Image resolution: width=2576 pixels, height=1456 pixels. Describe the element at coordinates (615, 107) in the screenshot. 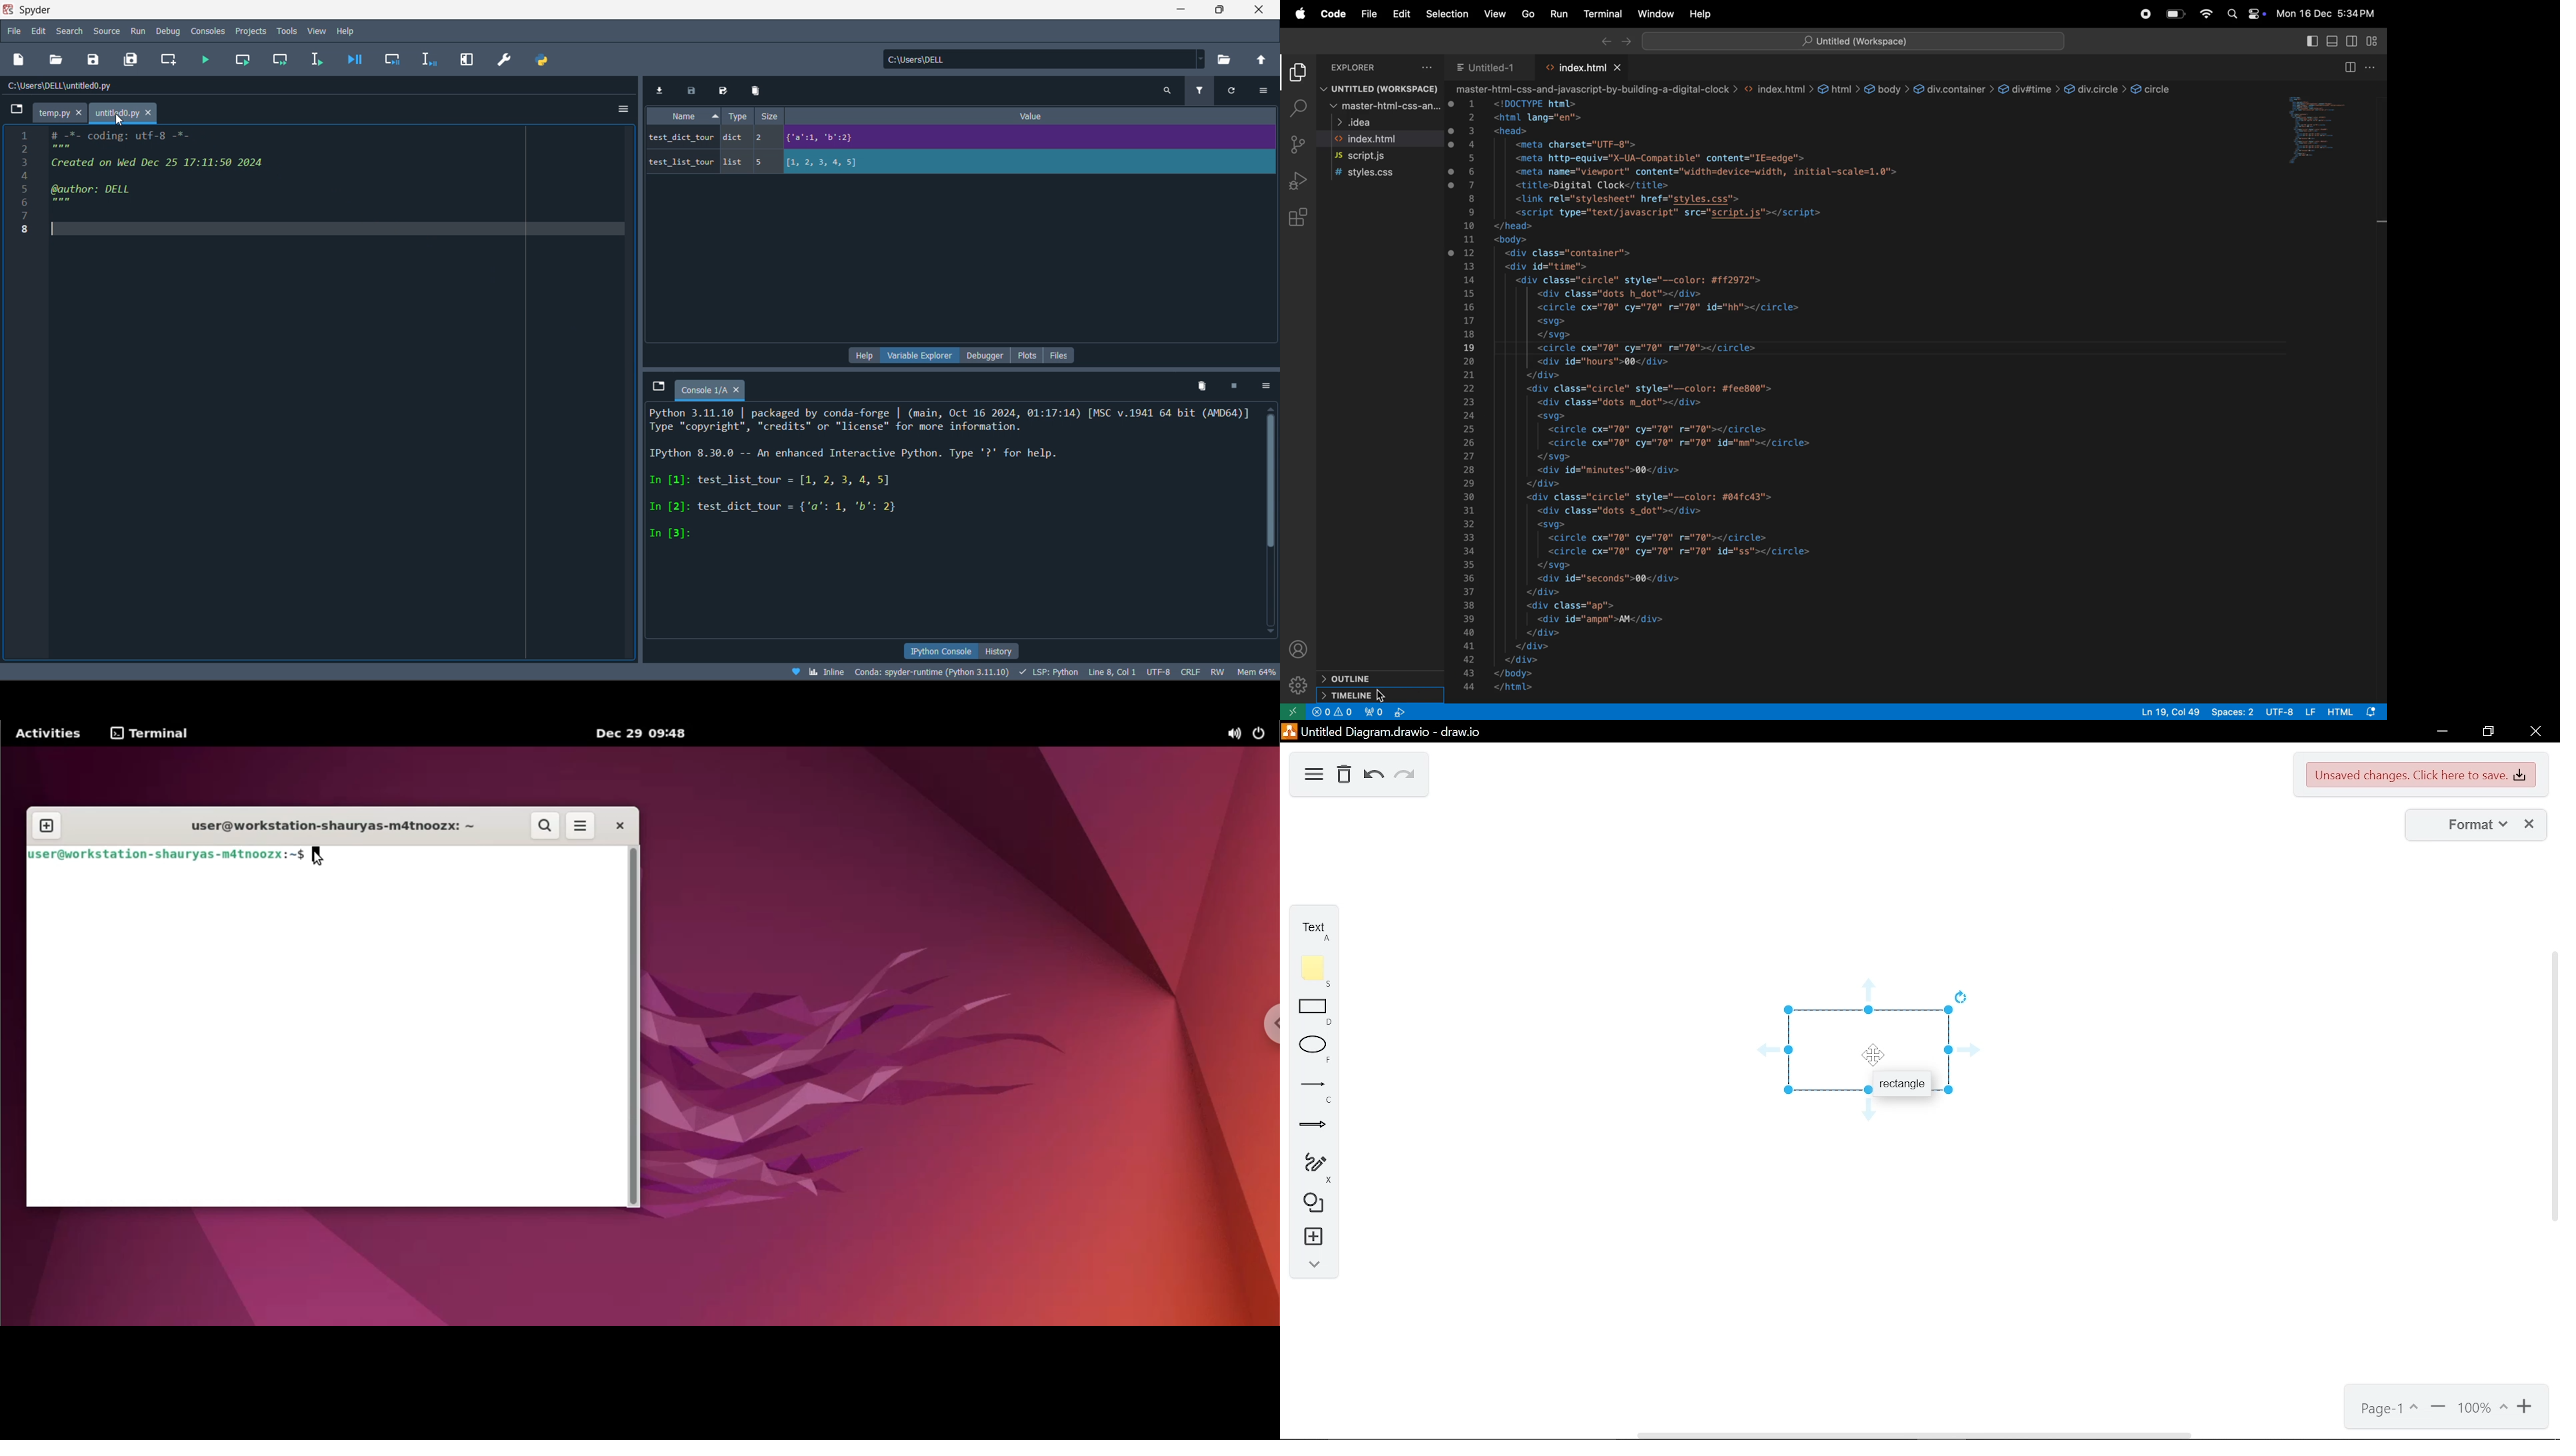

I see `options` at that location.